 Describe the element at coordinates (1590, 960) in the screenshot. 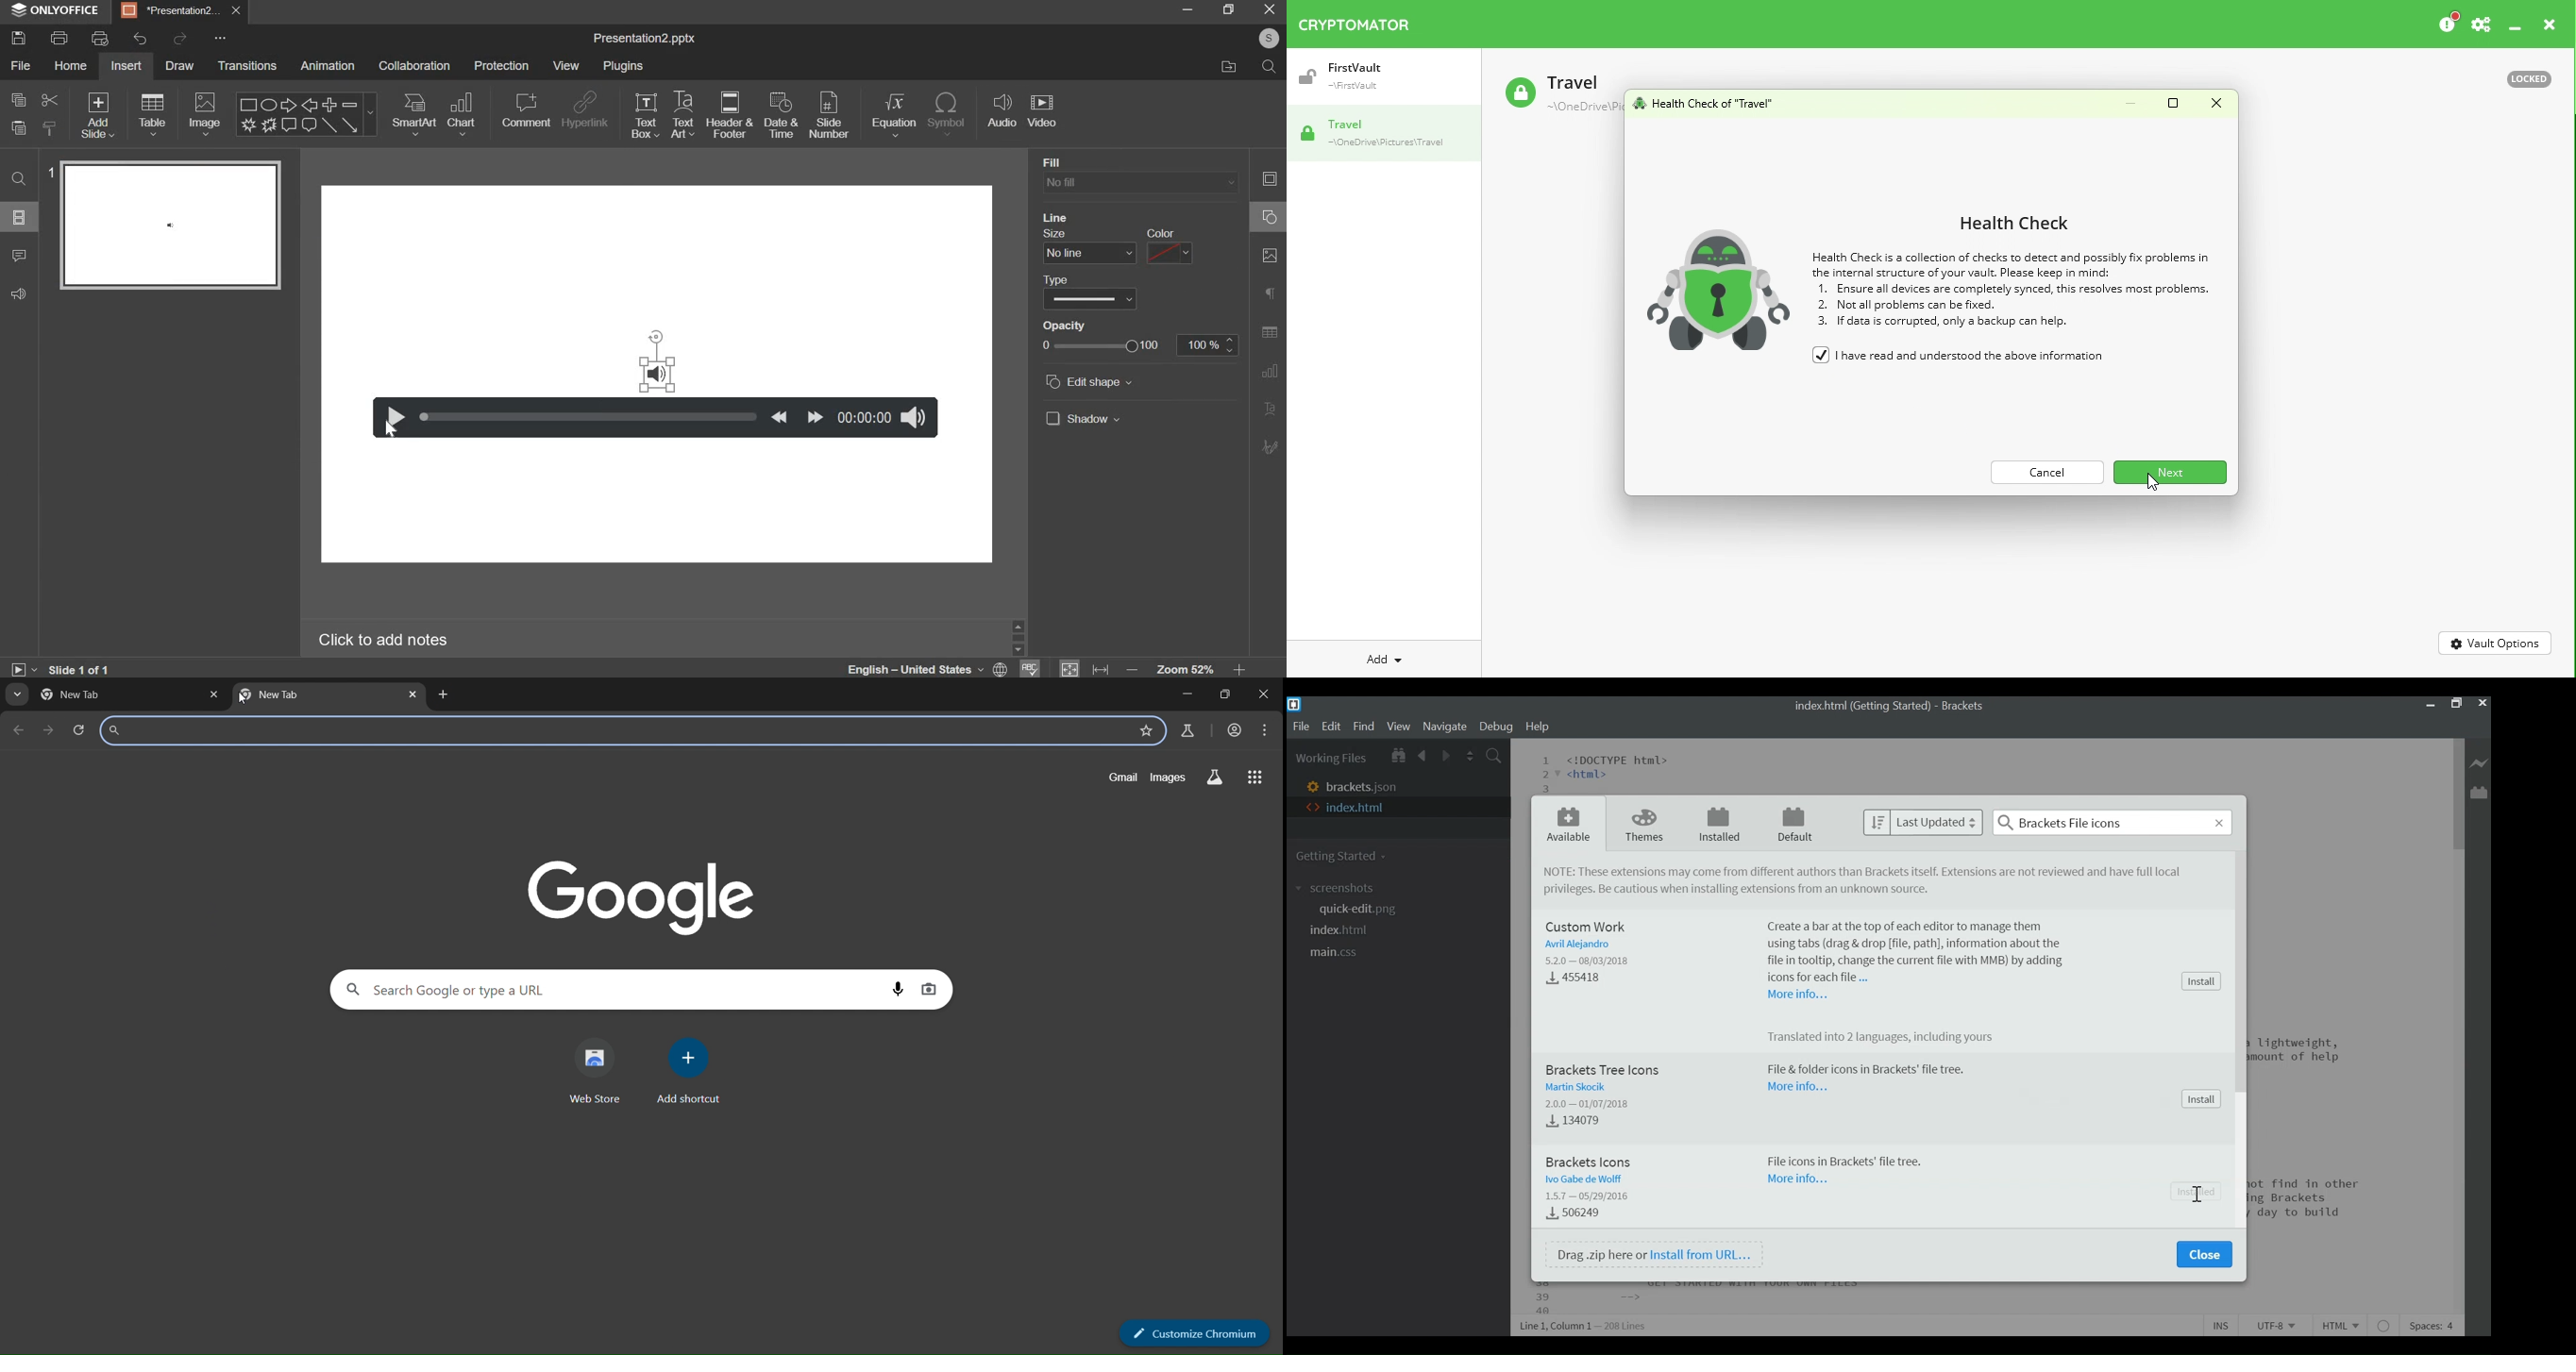

I see `Version - Released Date` at that location.